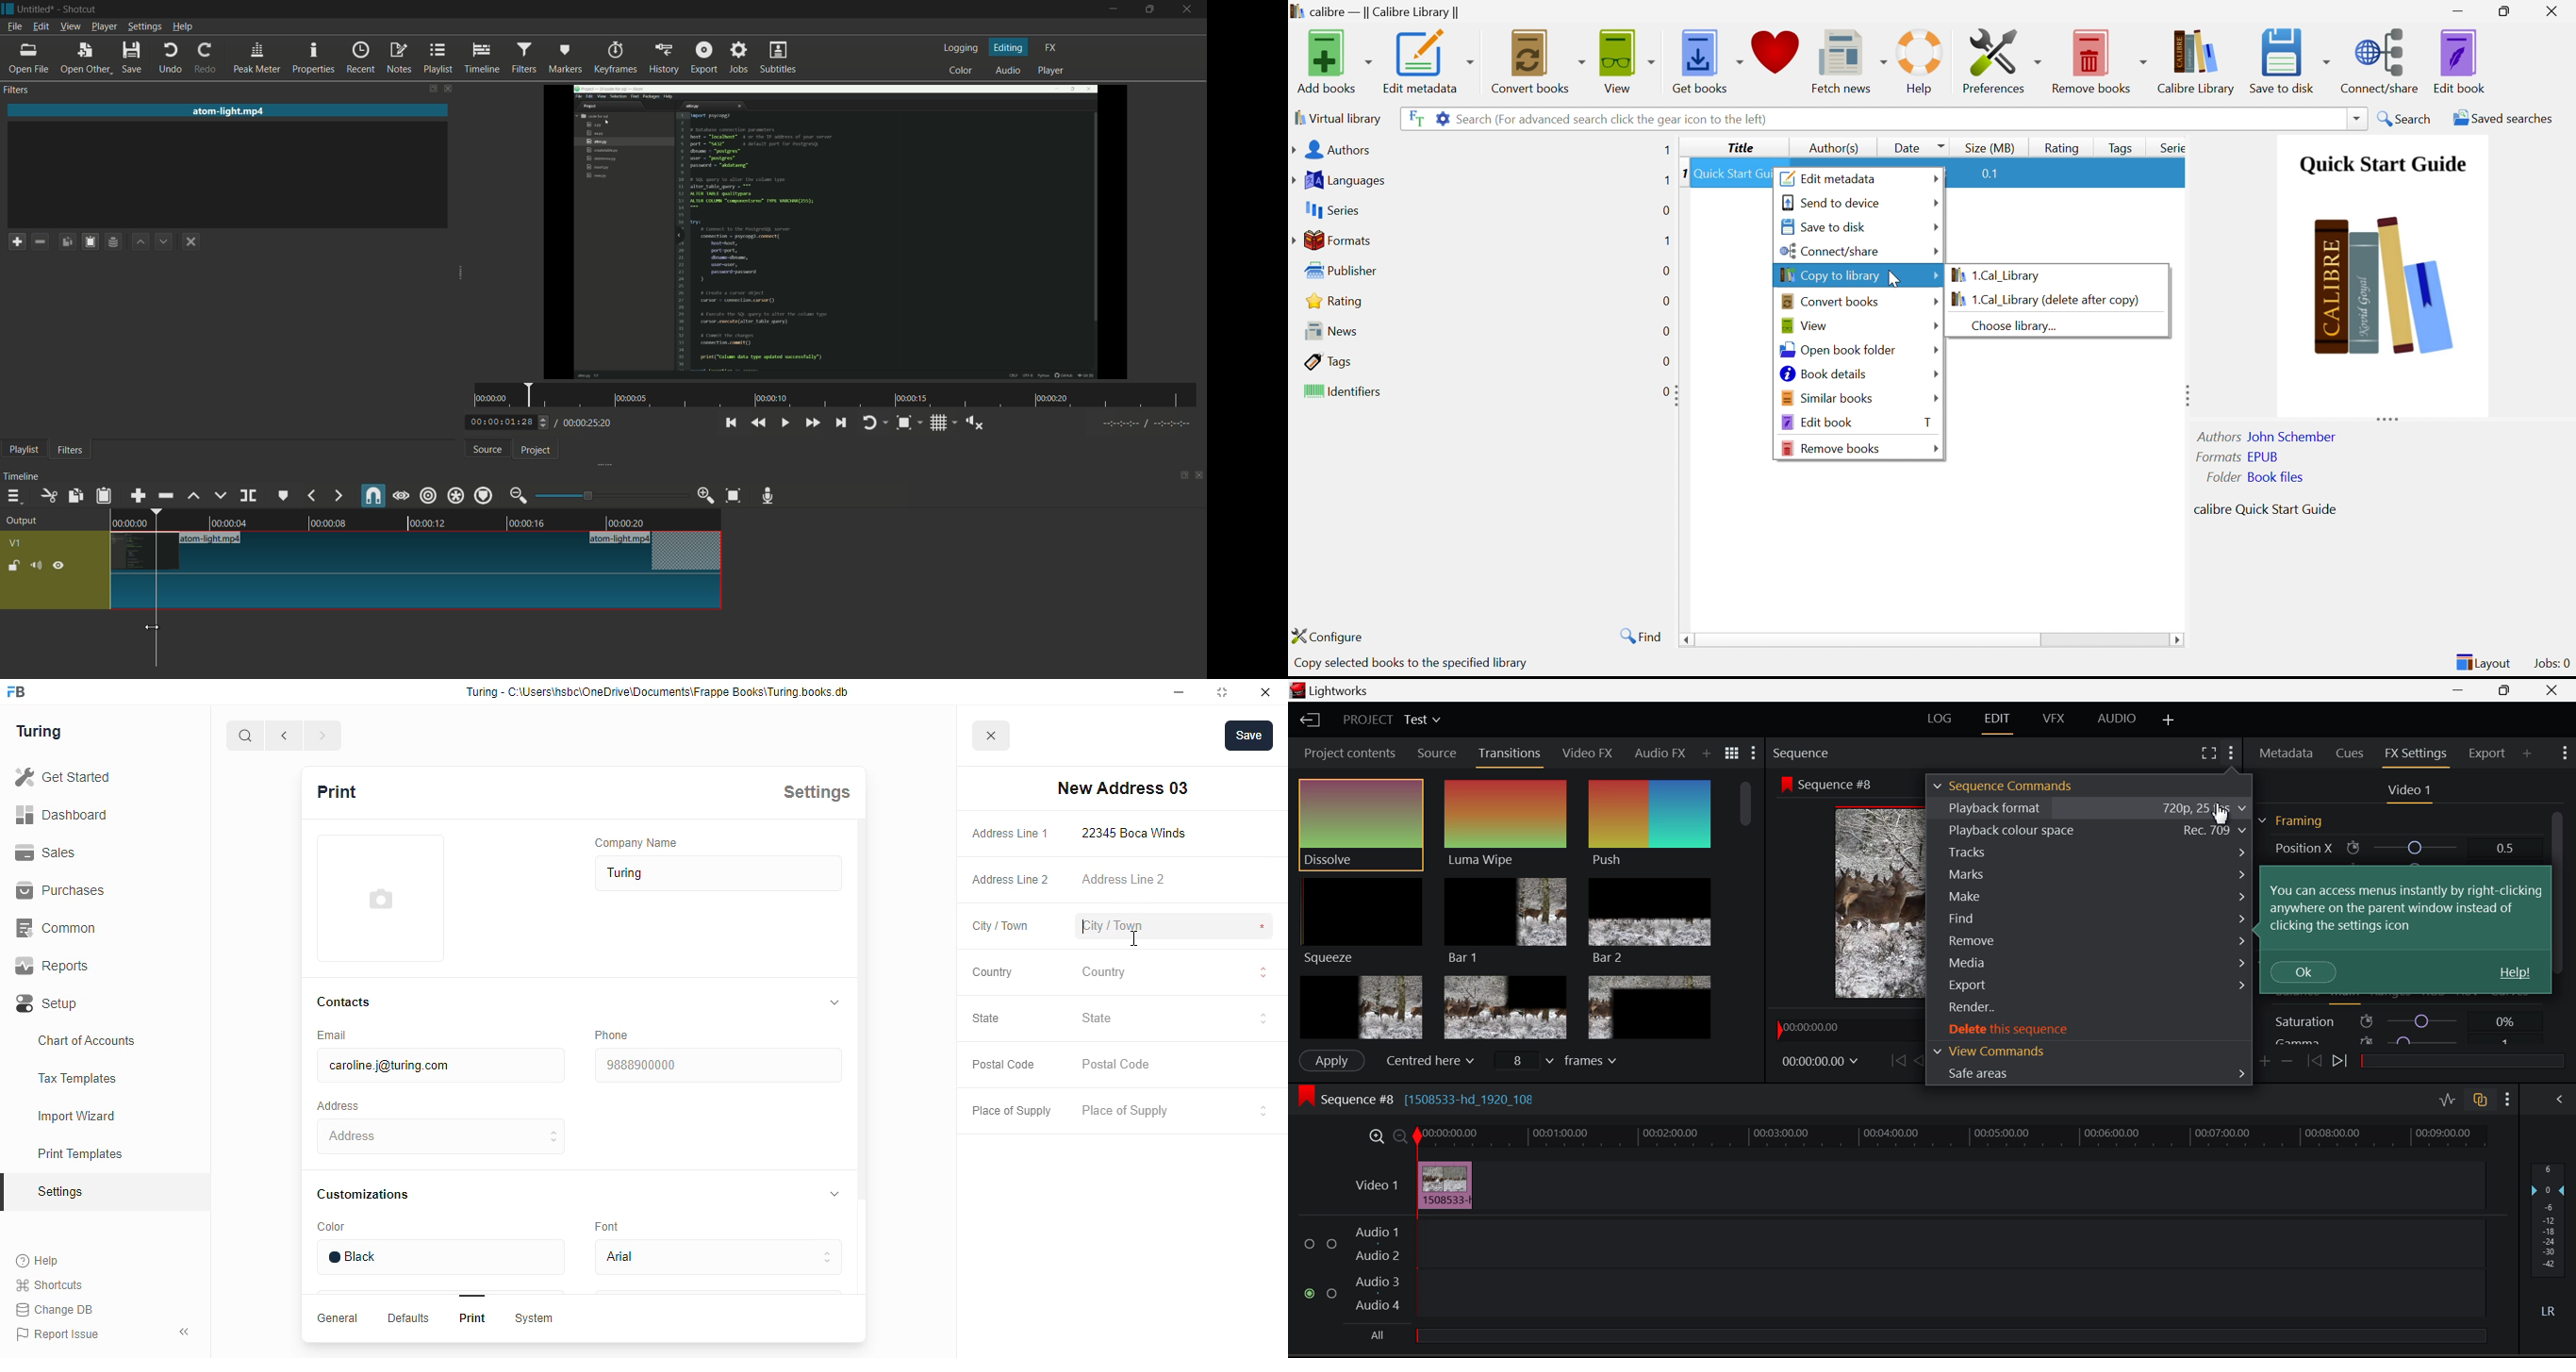  I want to click on save, so click(1249, 736).